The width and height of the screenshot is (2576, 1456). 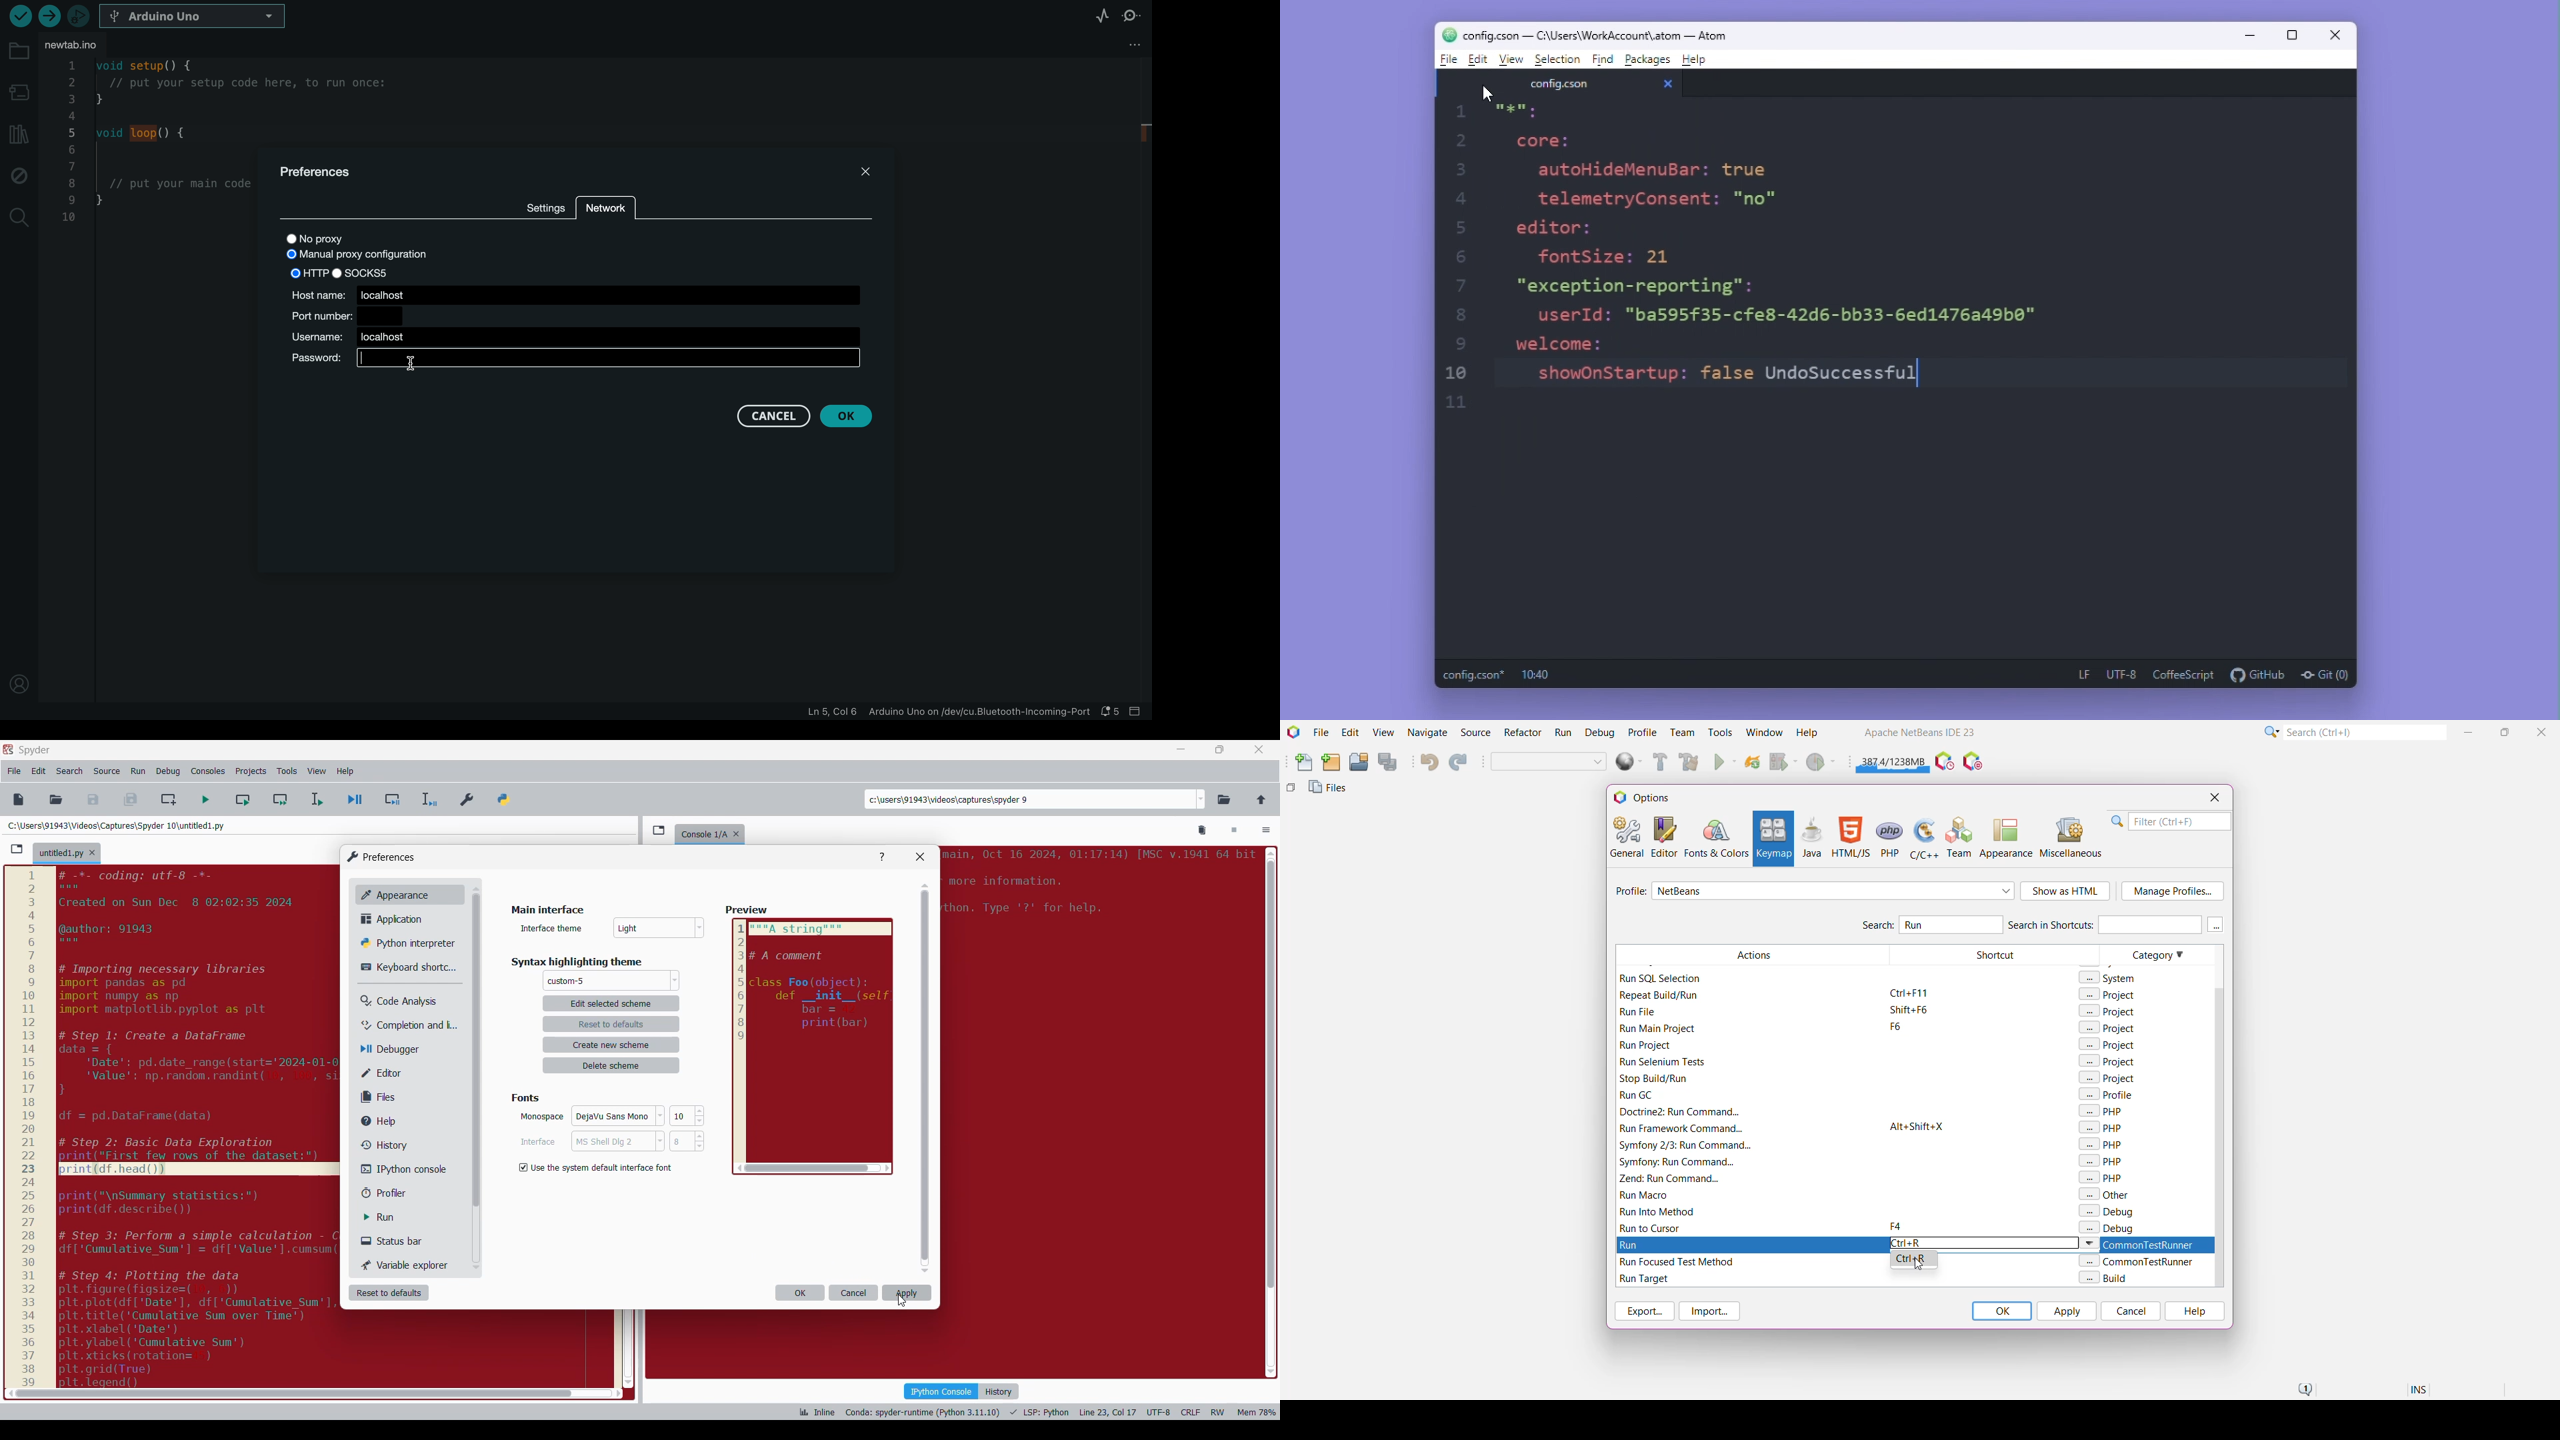 I want to click on Show as HTML, so click(x=2066, y=892).